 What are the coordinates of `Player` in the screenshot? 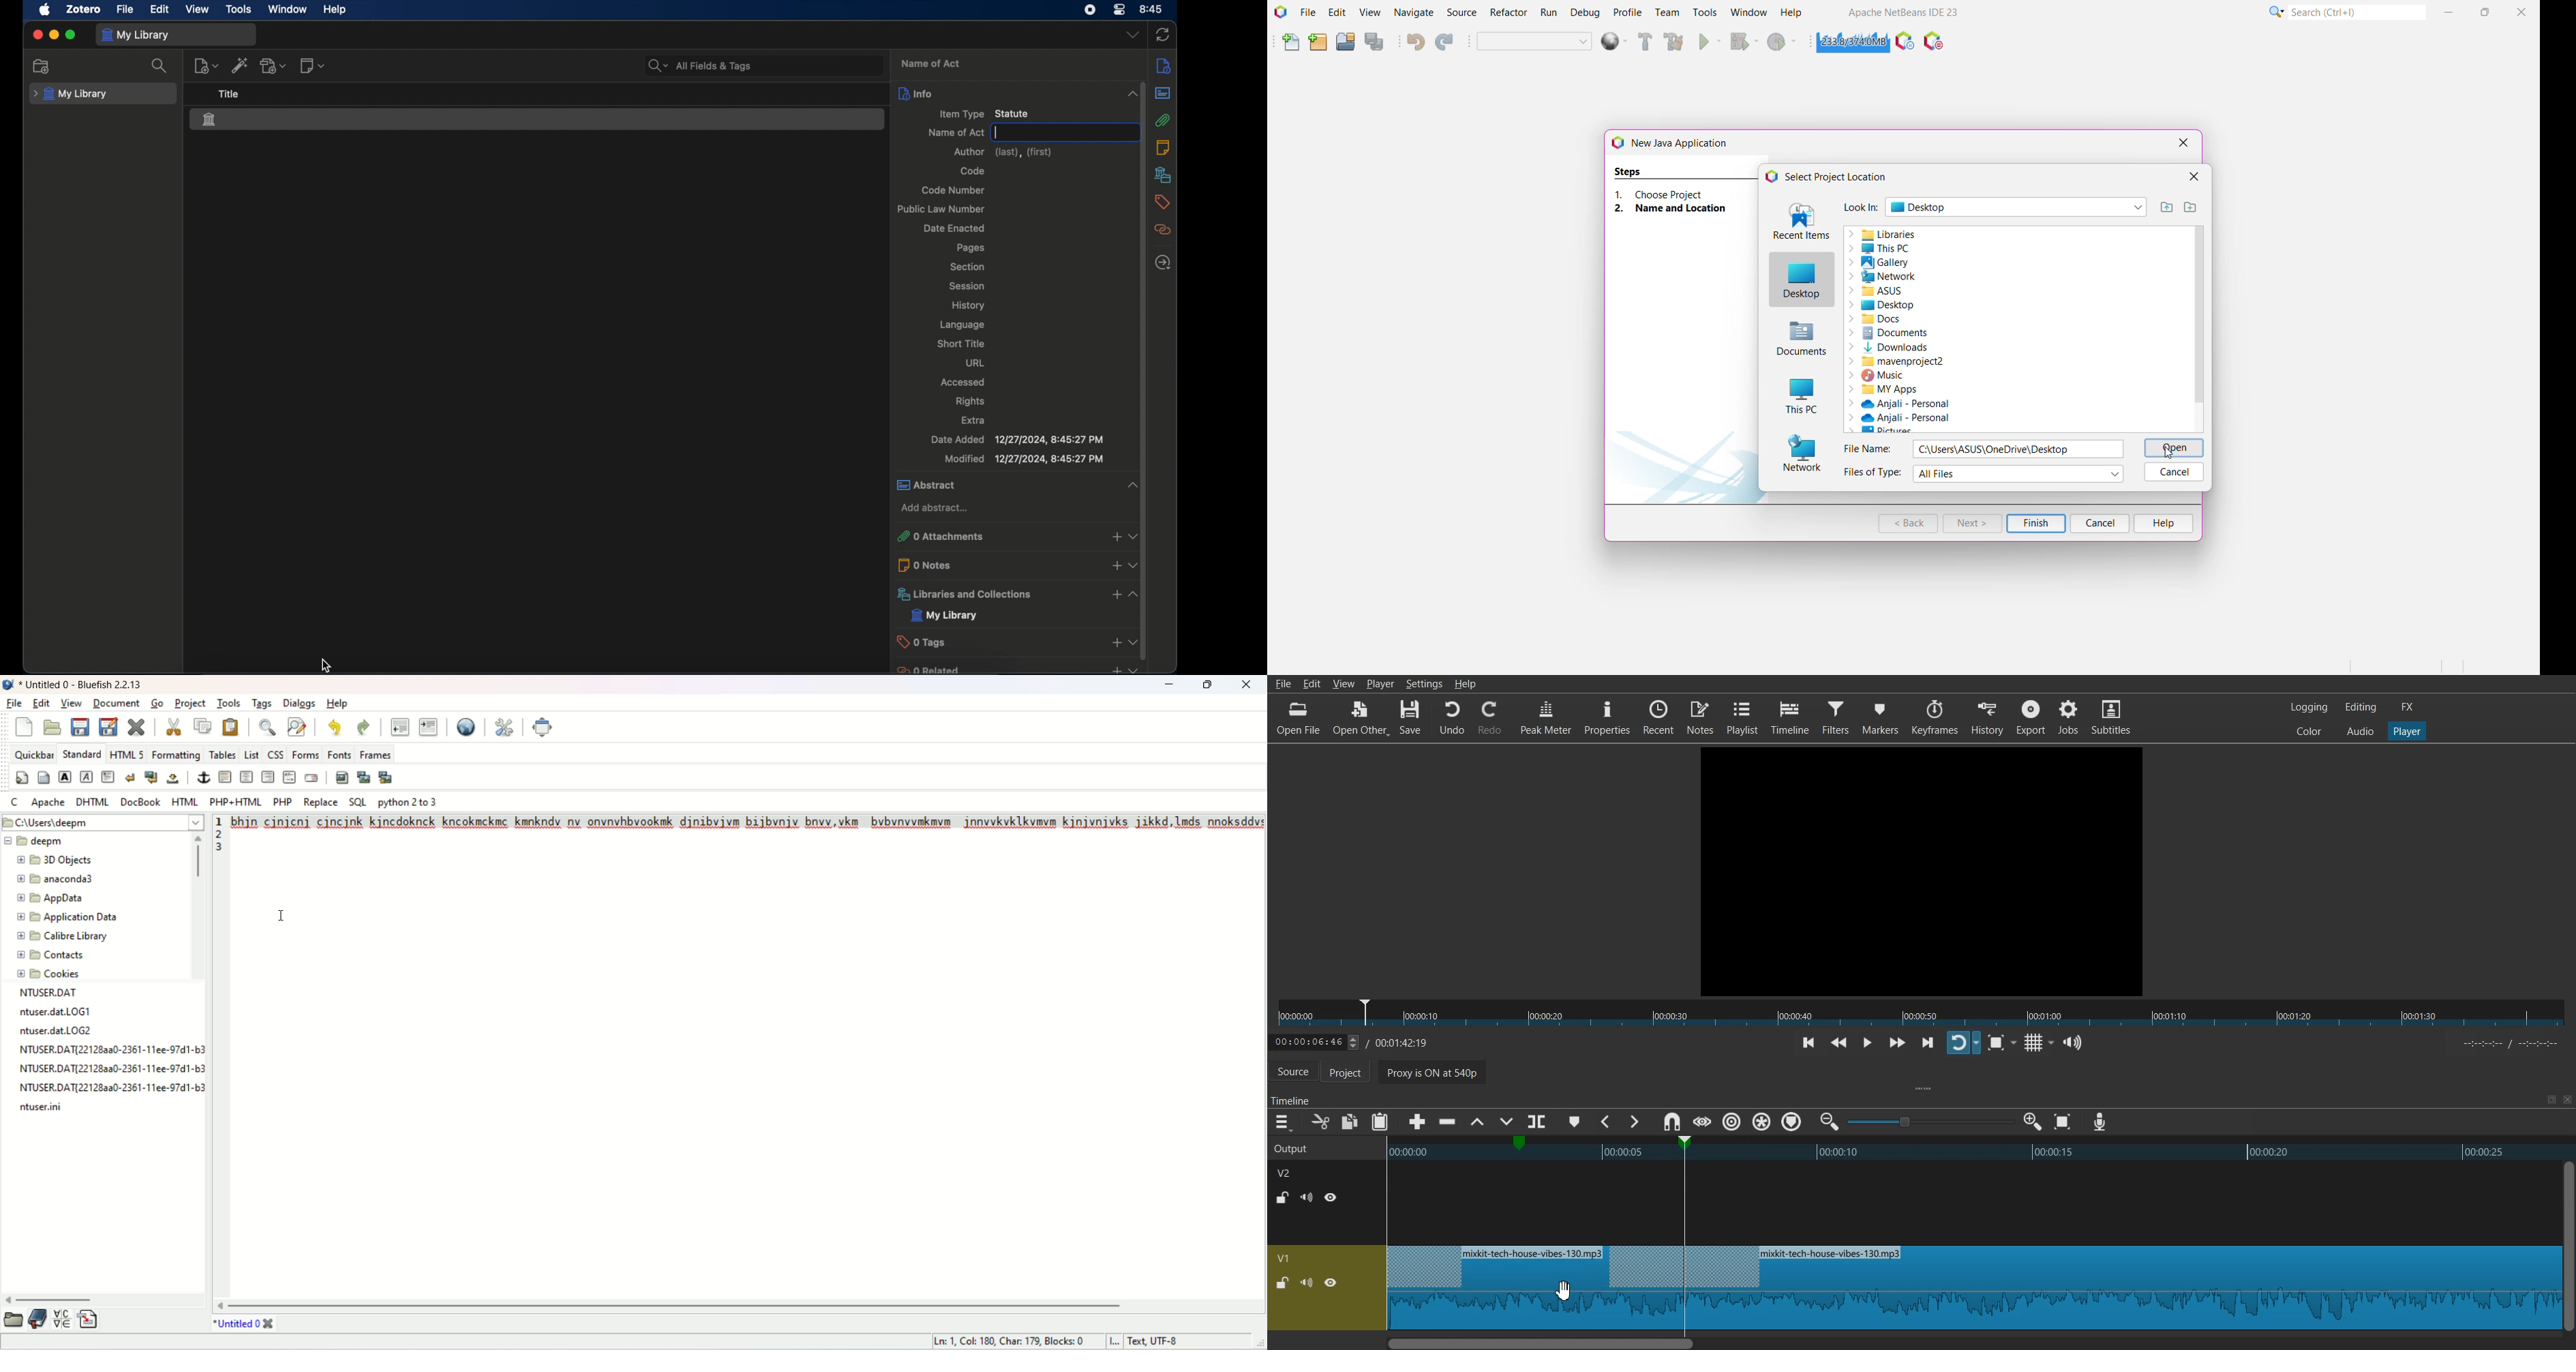 It's located at (1380, 683).